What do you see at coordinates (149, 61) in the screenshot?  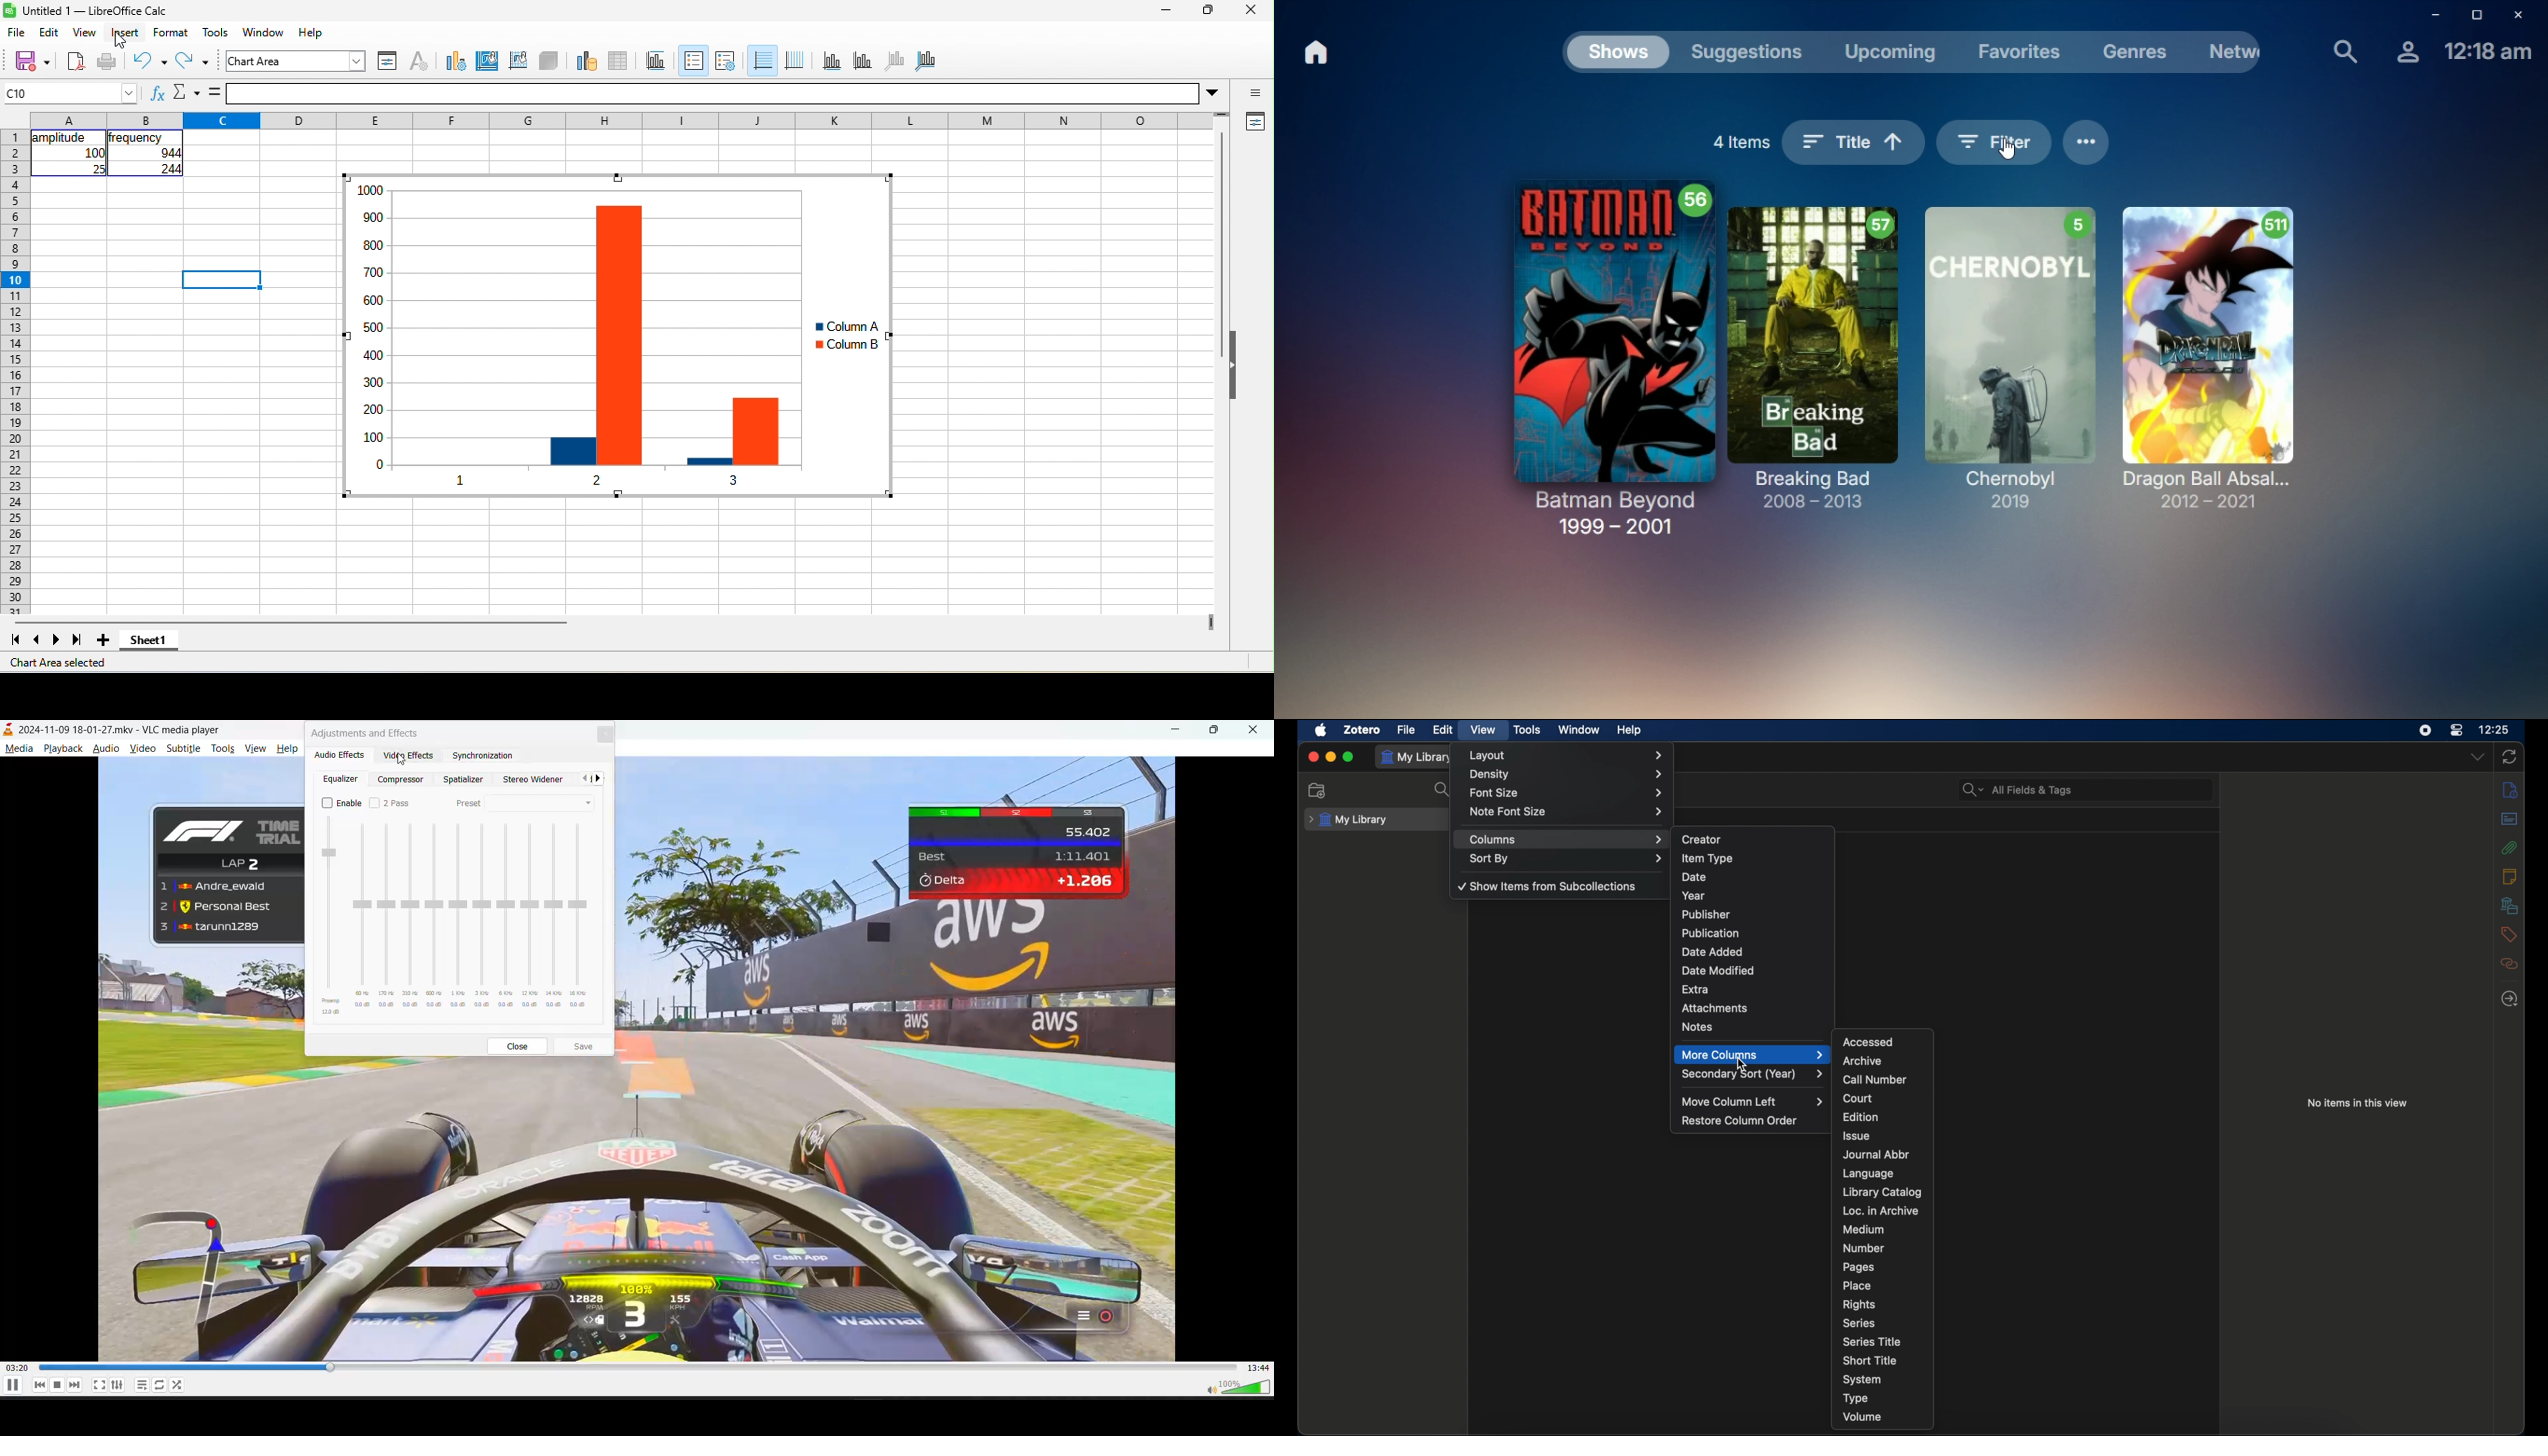 I see `undo` at bounding box center [149, 61].